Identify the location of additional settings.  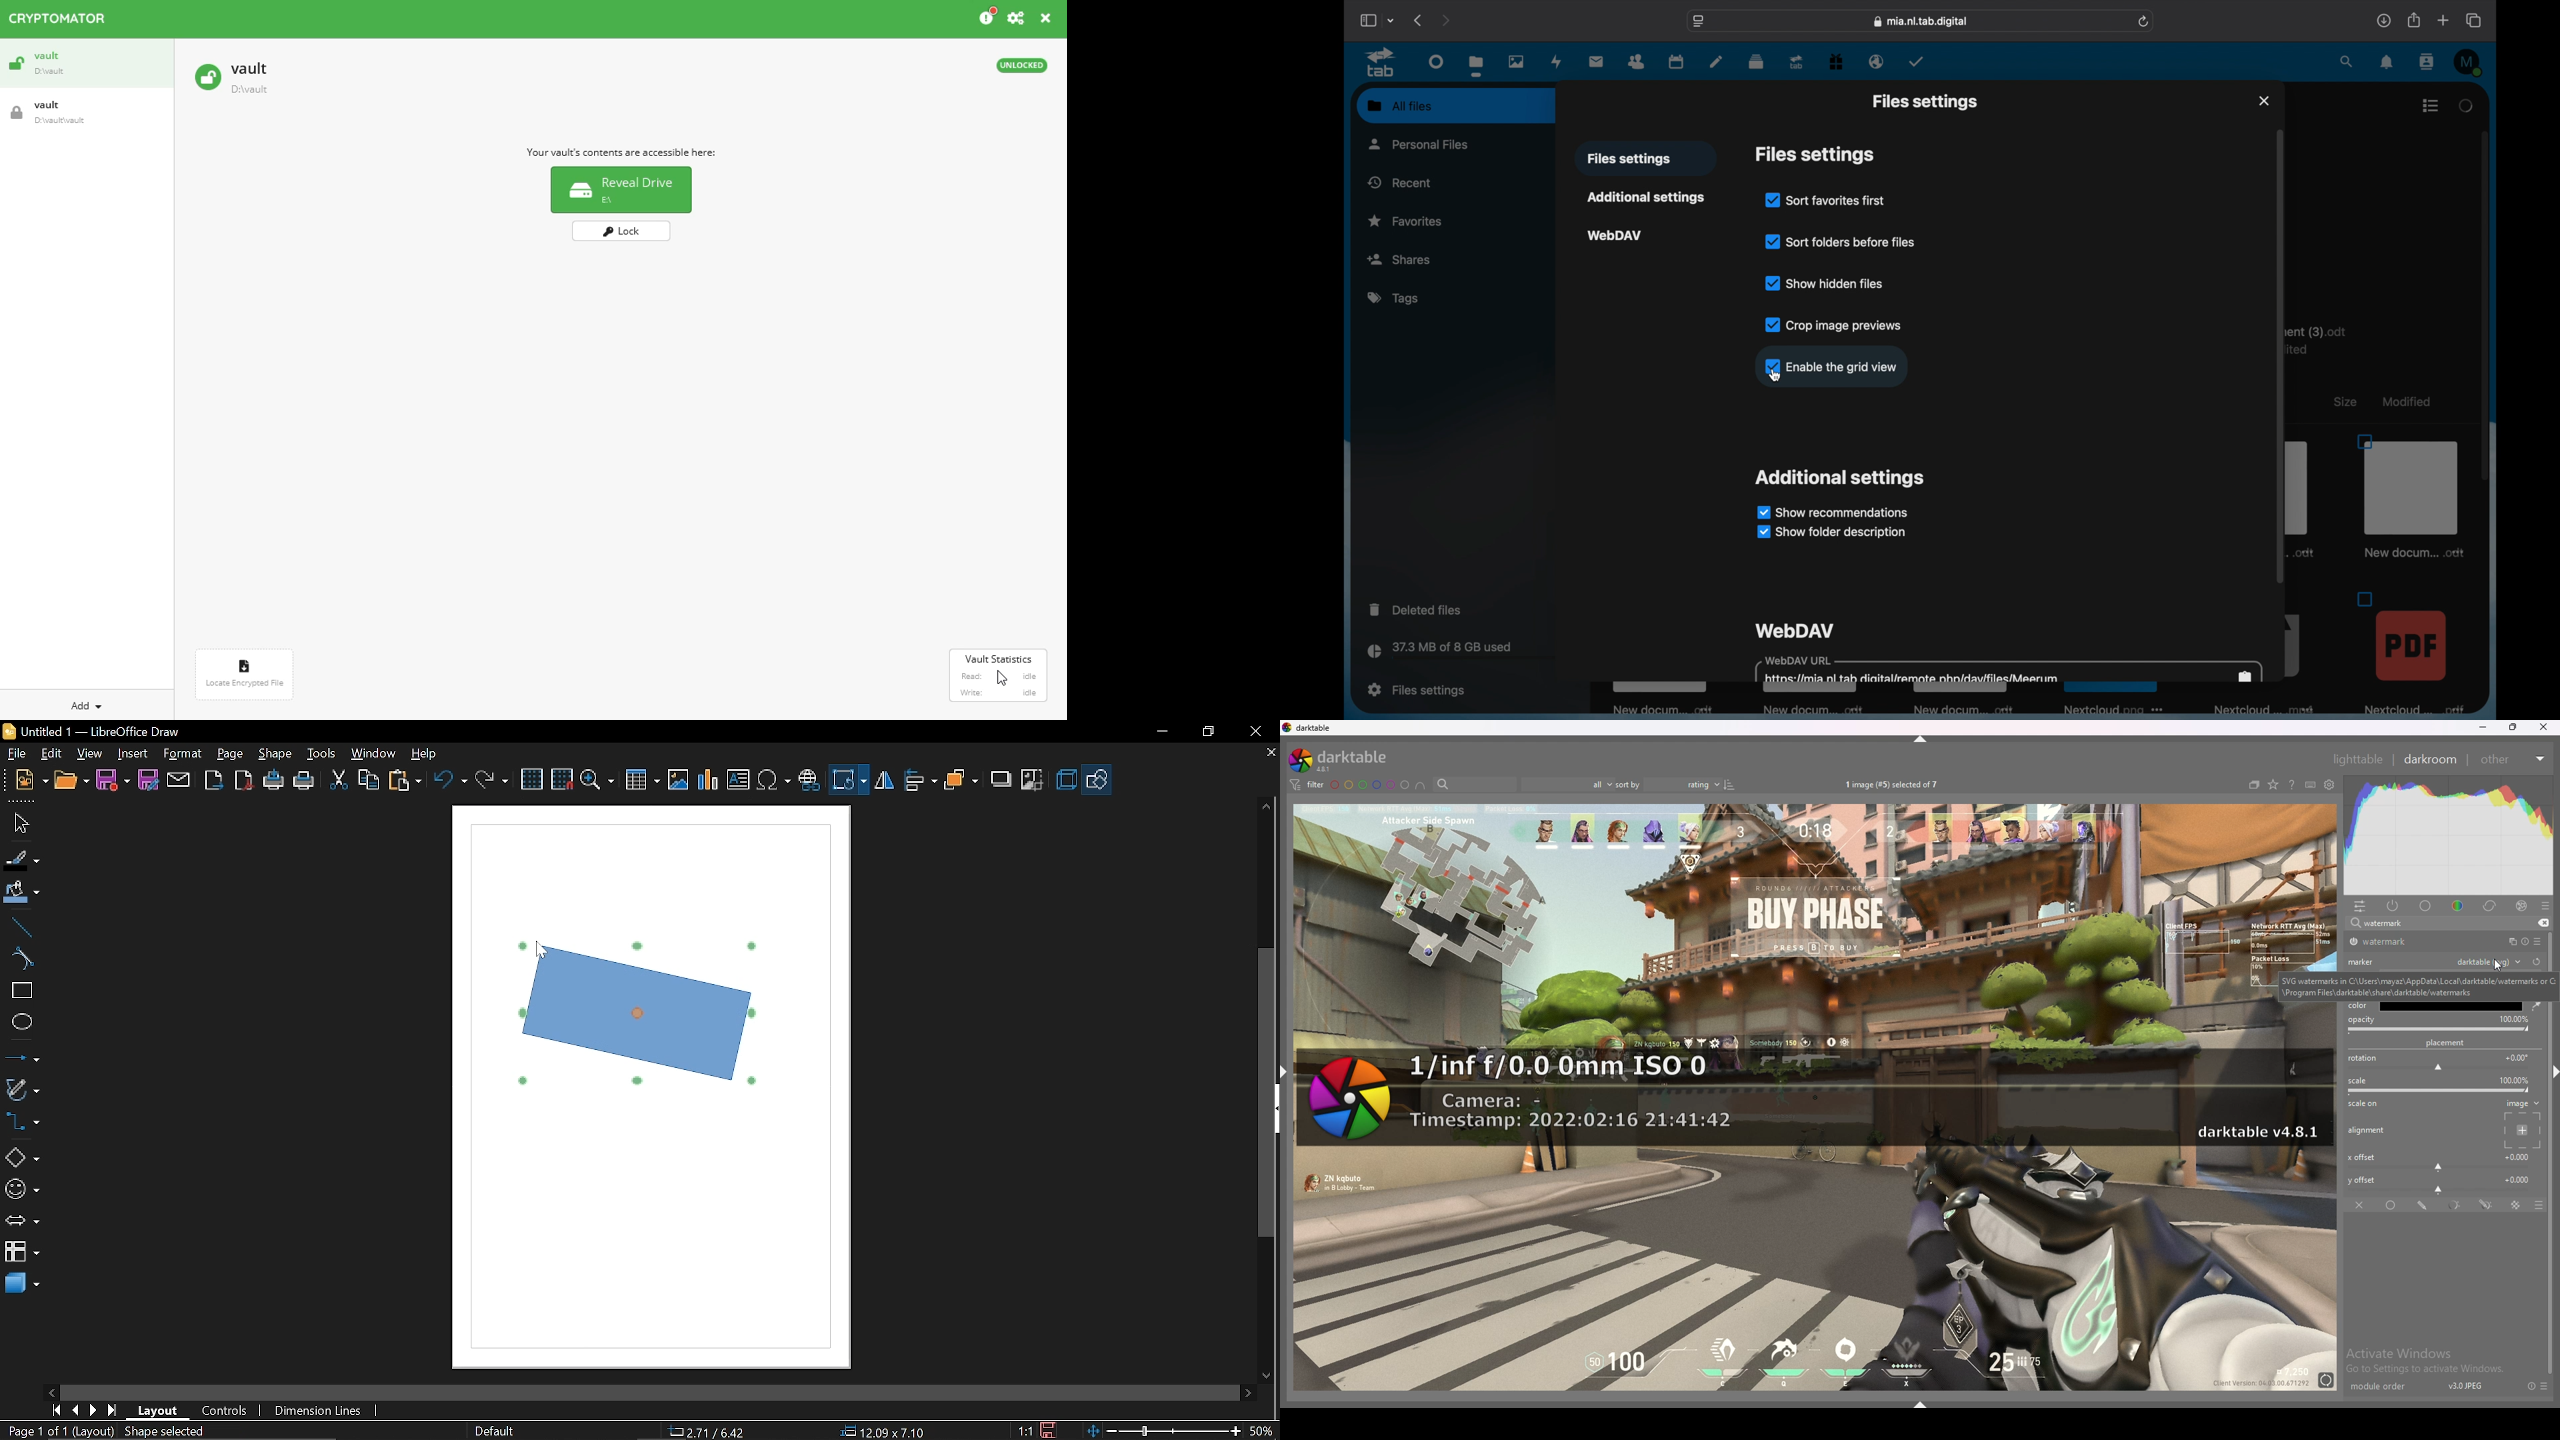
(1645, 197).